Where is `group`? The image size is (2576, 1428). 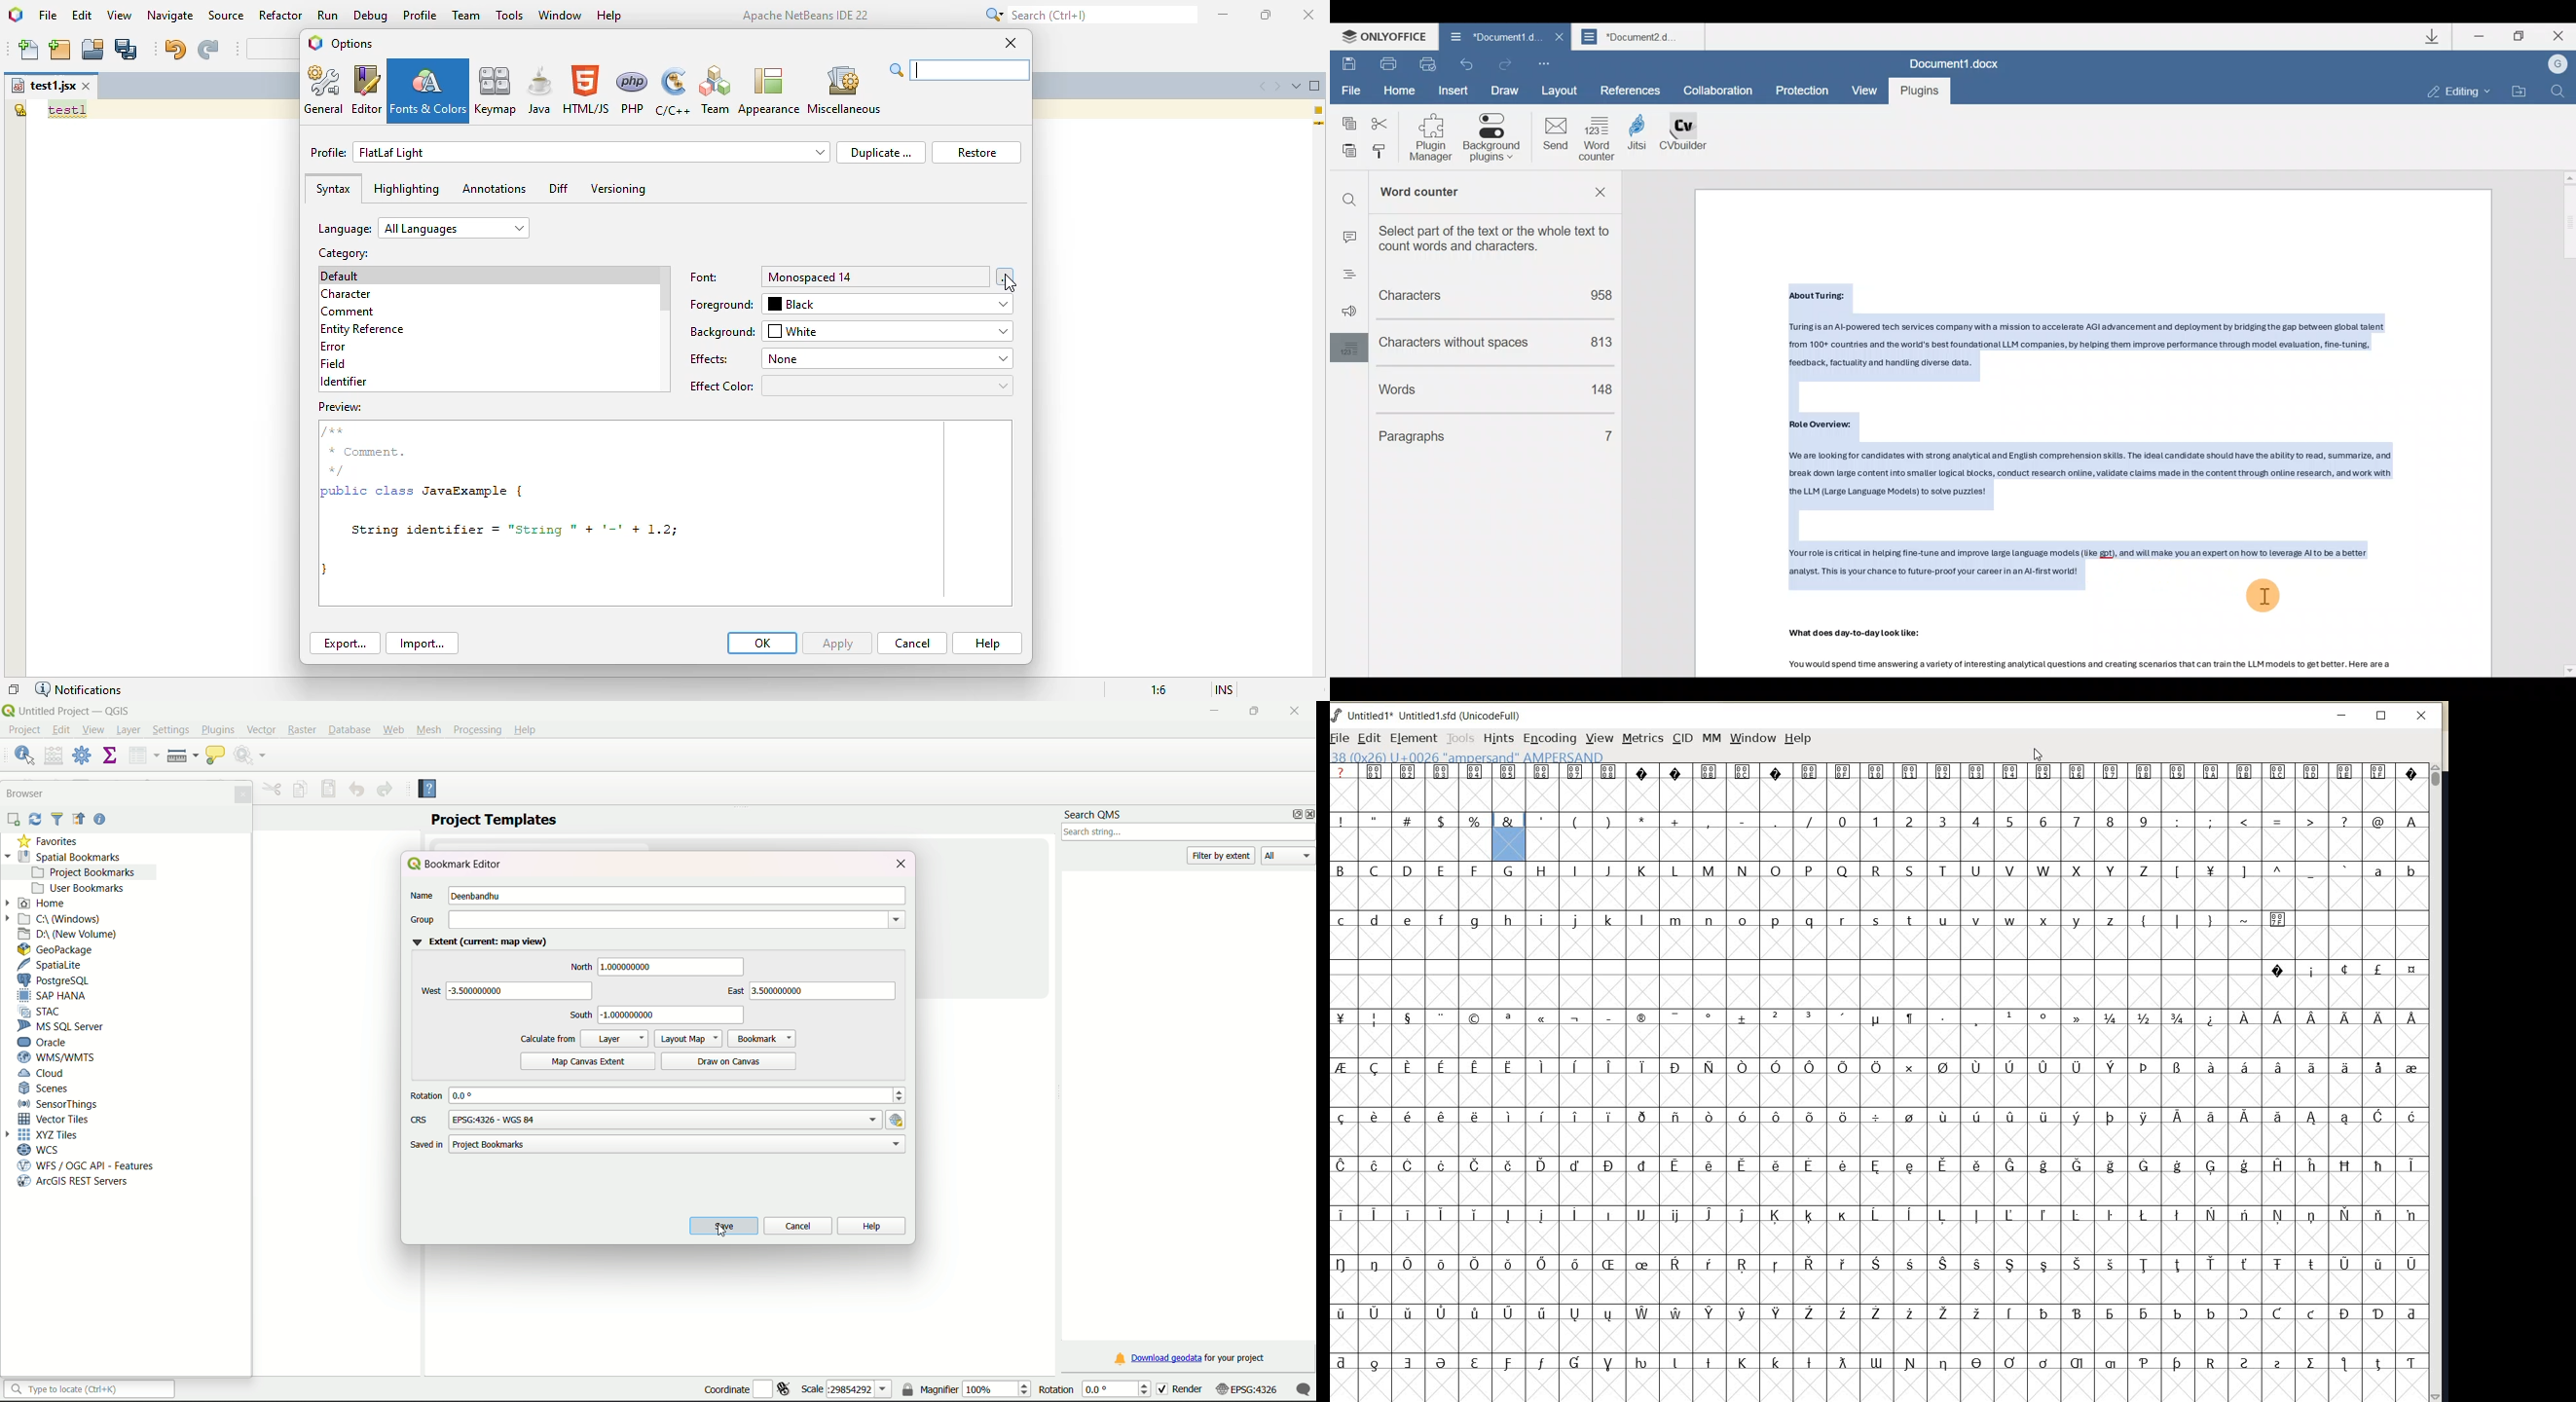
group is located at coordinates (579, 920).